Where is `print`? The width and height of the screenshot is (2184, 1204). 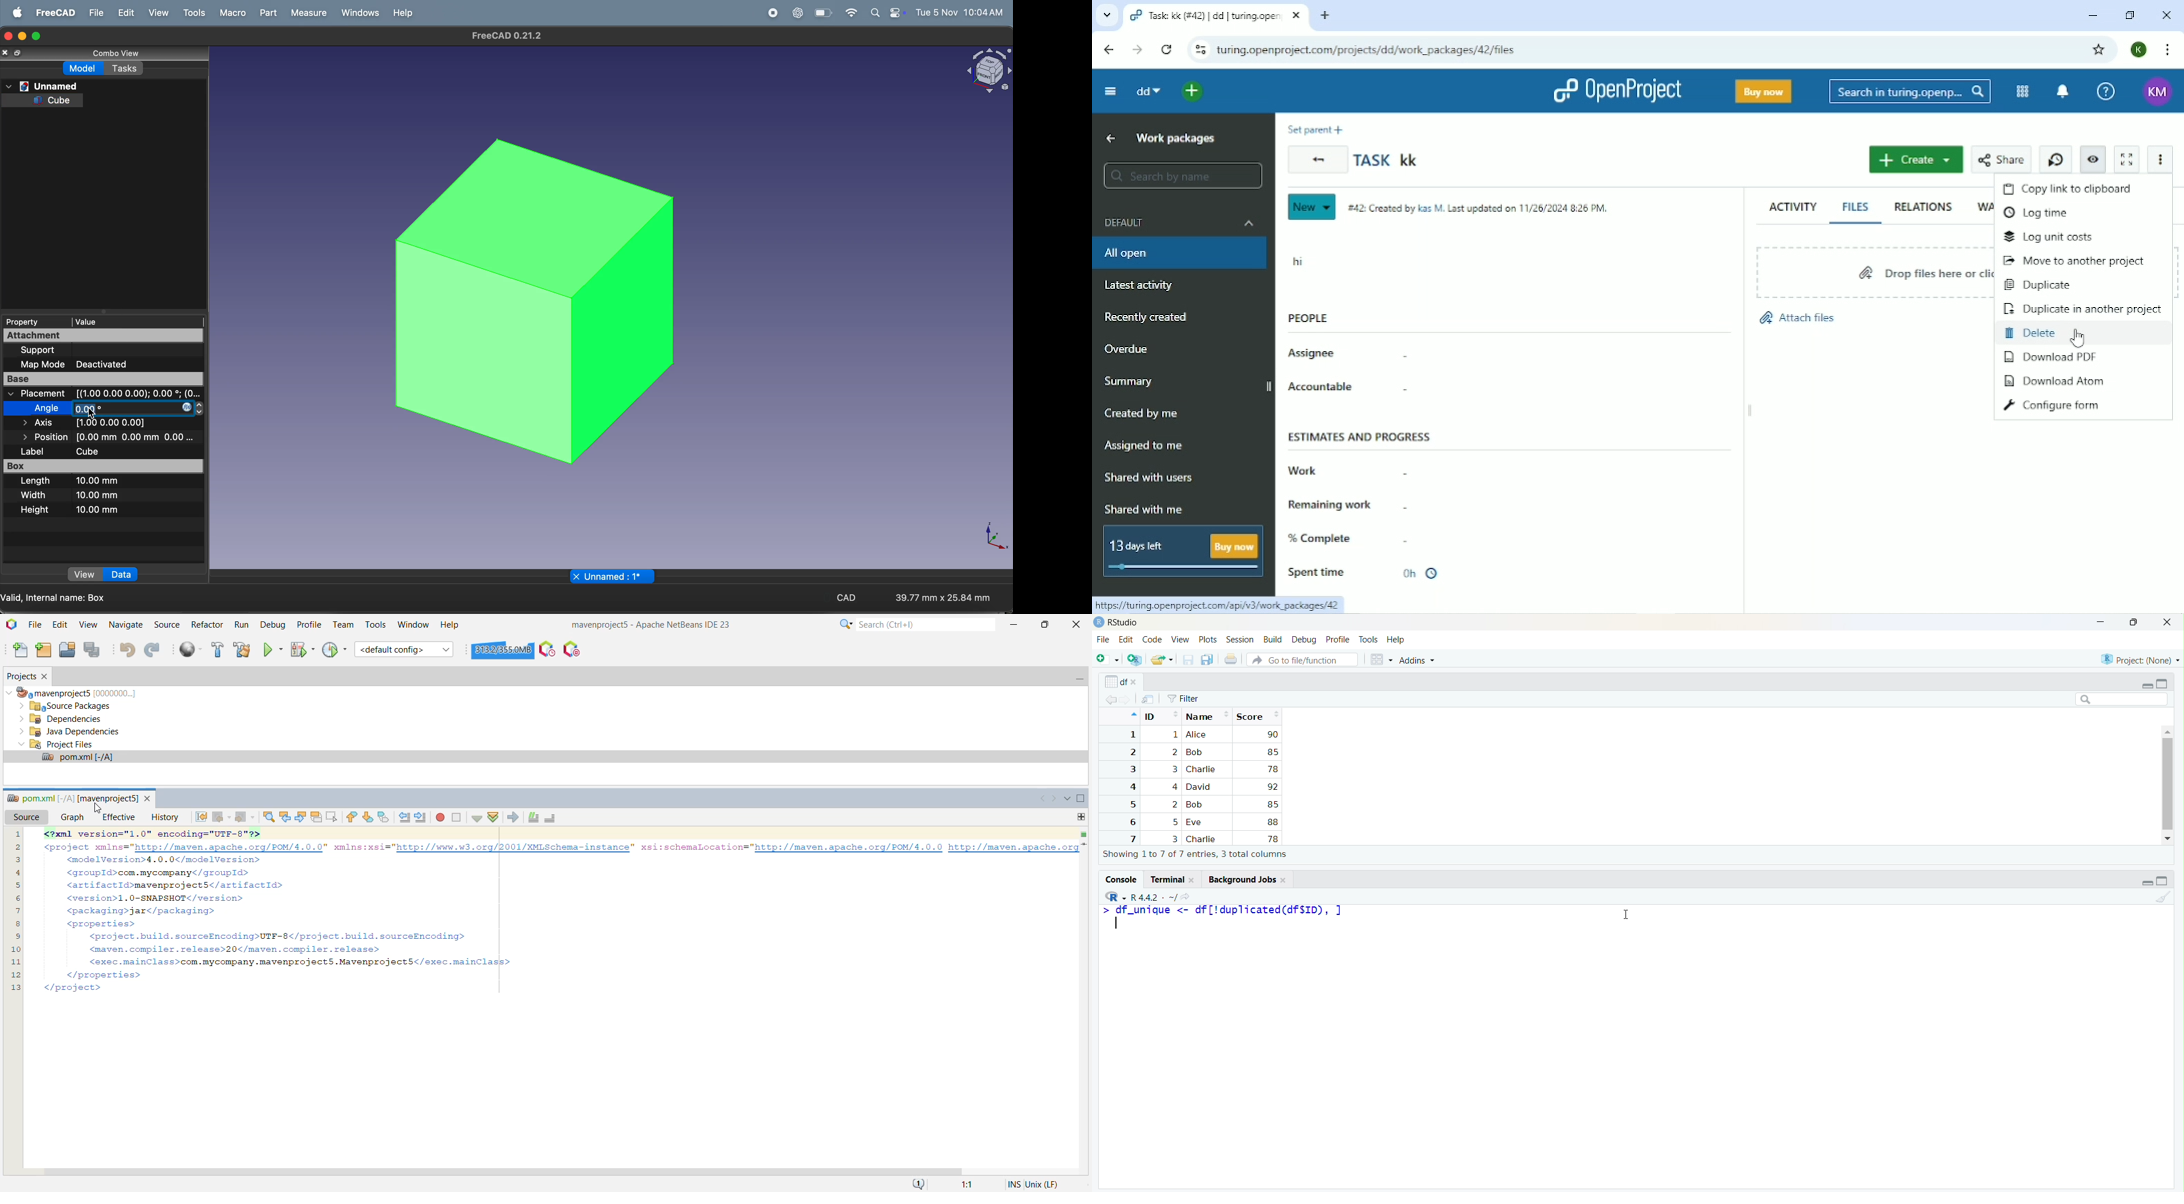
print is located at coordinates (1231, 659).